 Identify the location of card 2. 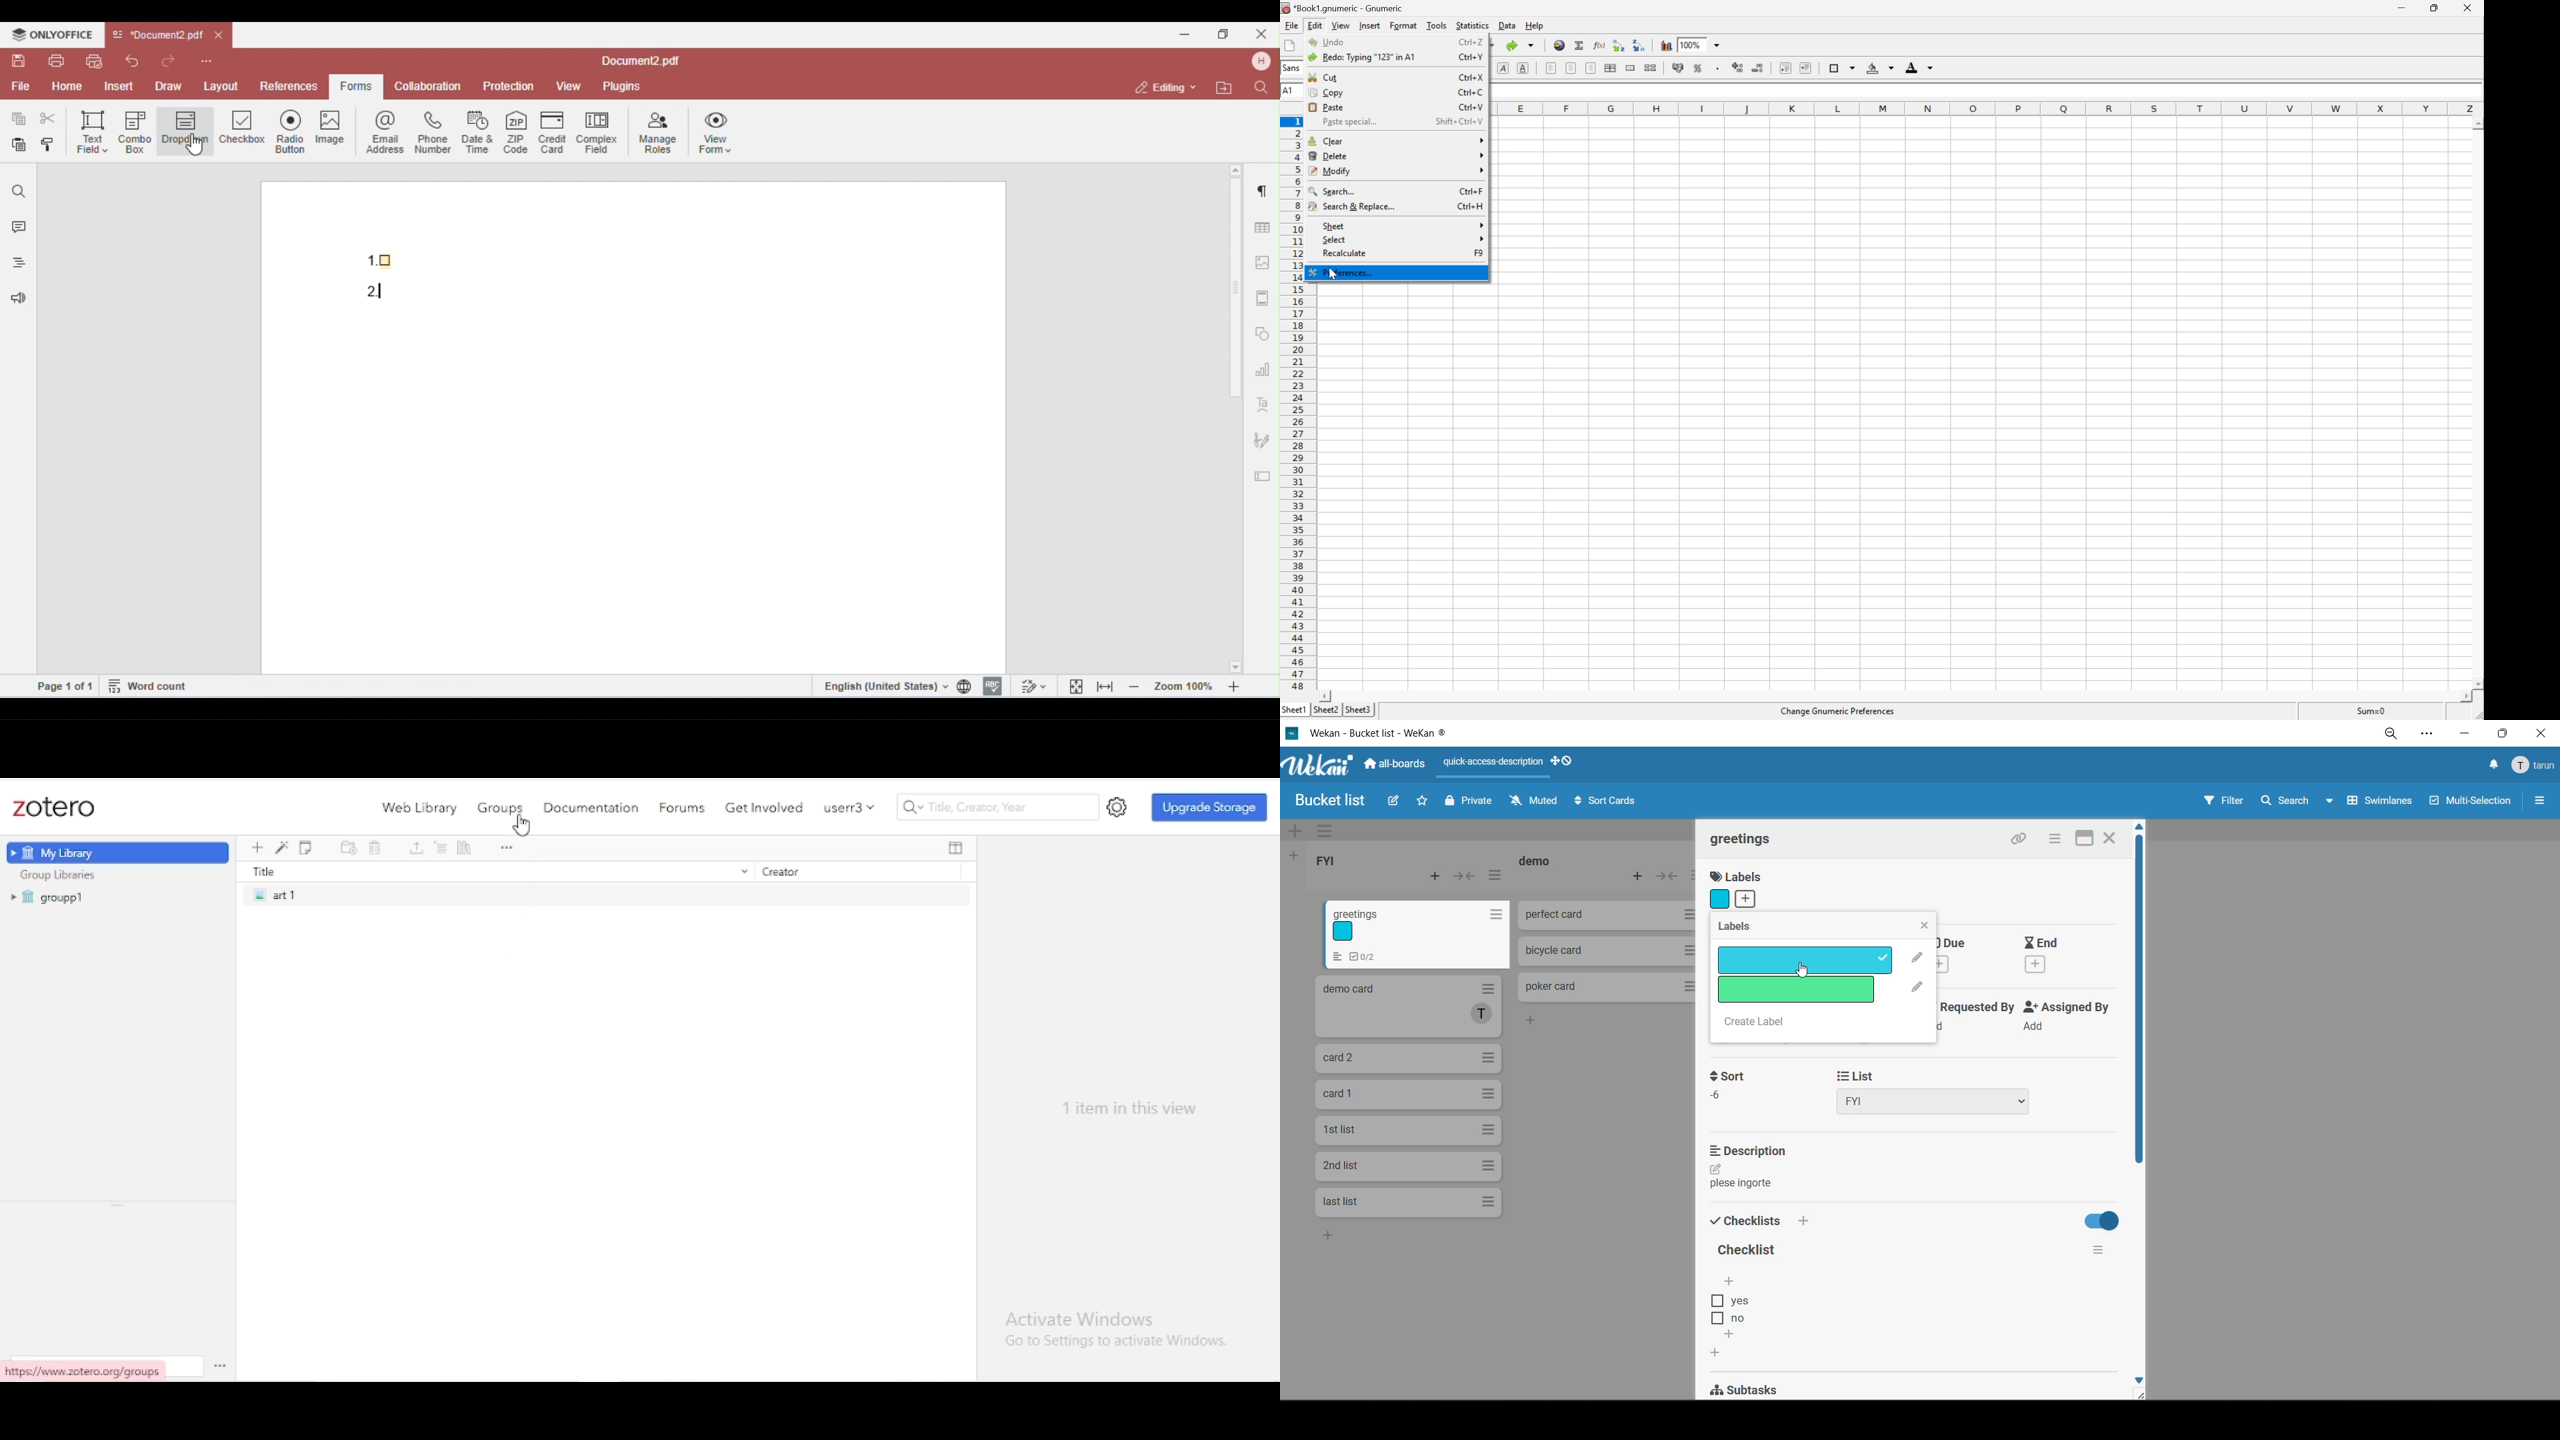
(1407, 1008).